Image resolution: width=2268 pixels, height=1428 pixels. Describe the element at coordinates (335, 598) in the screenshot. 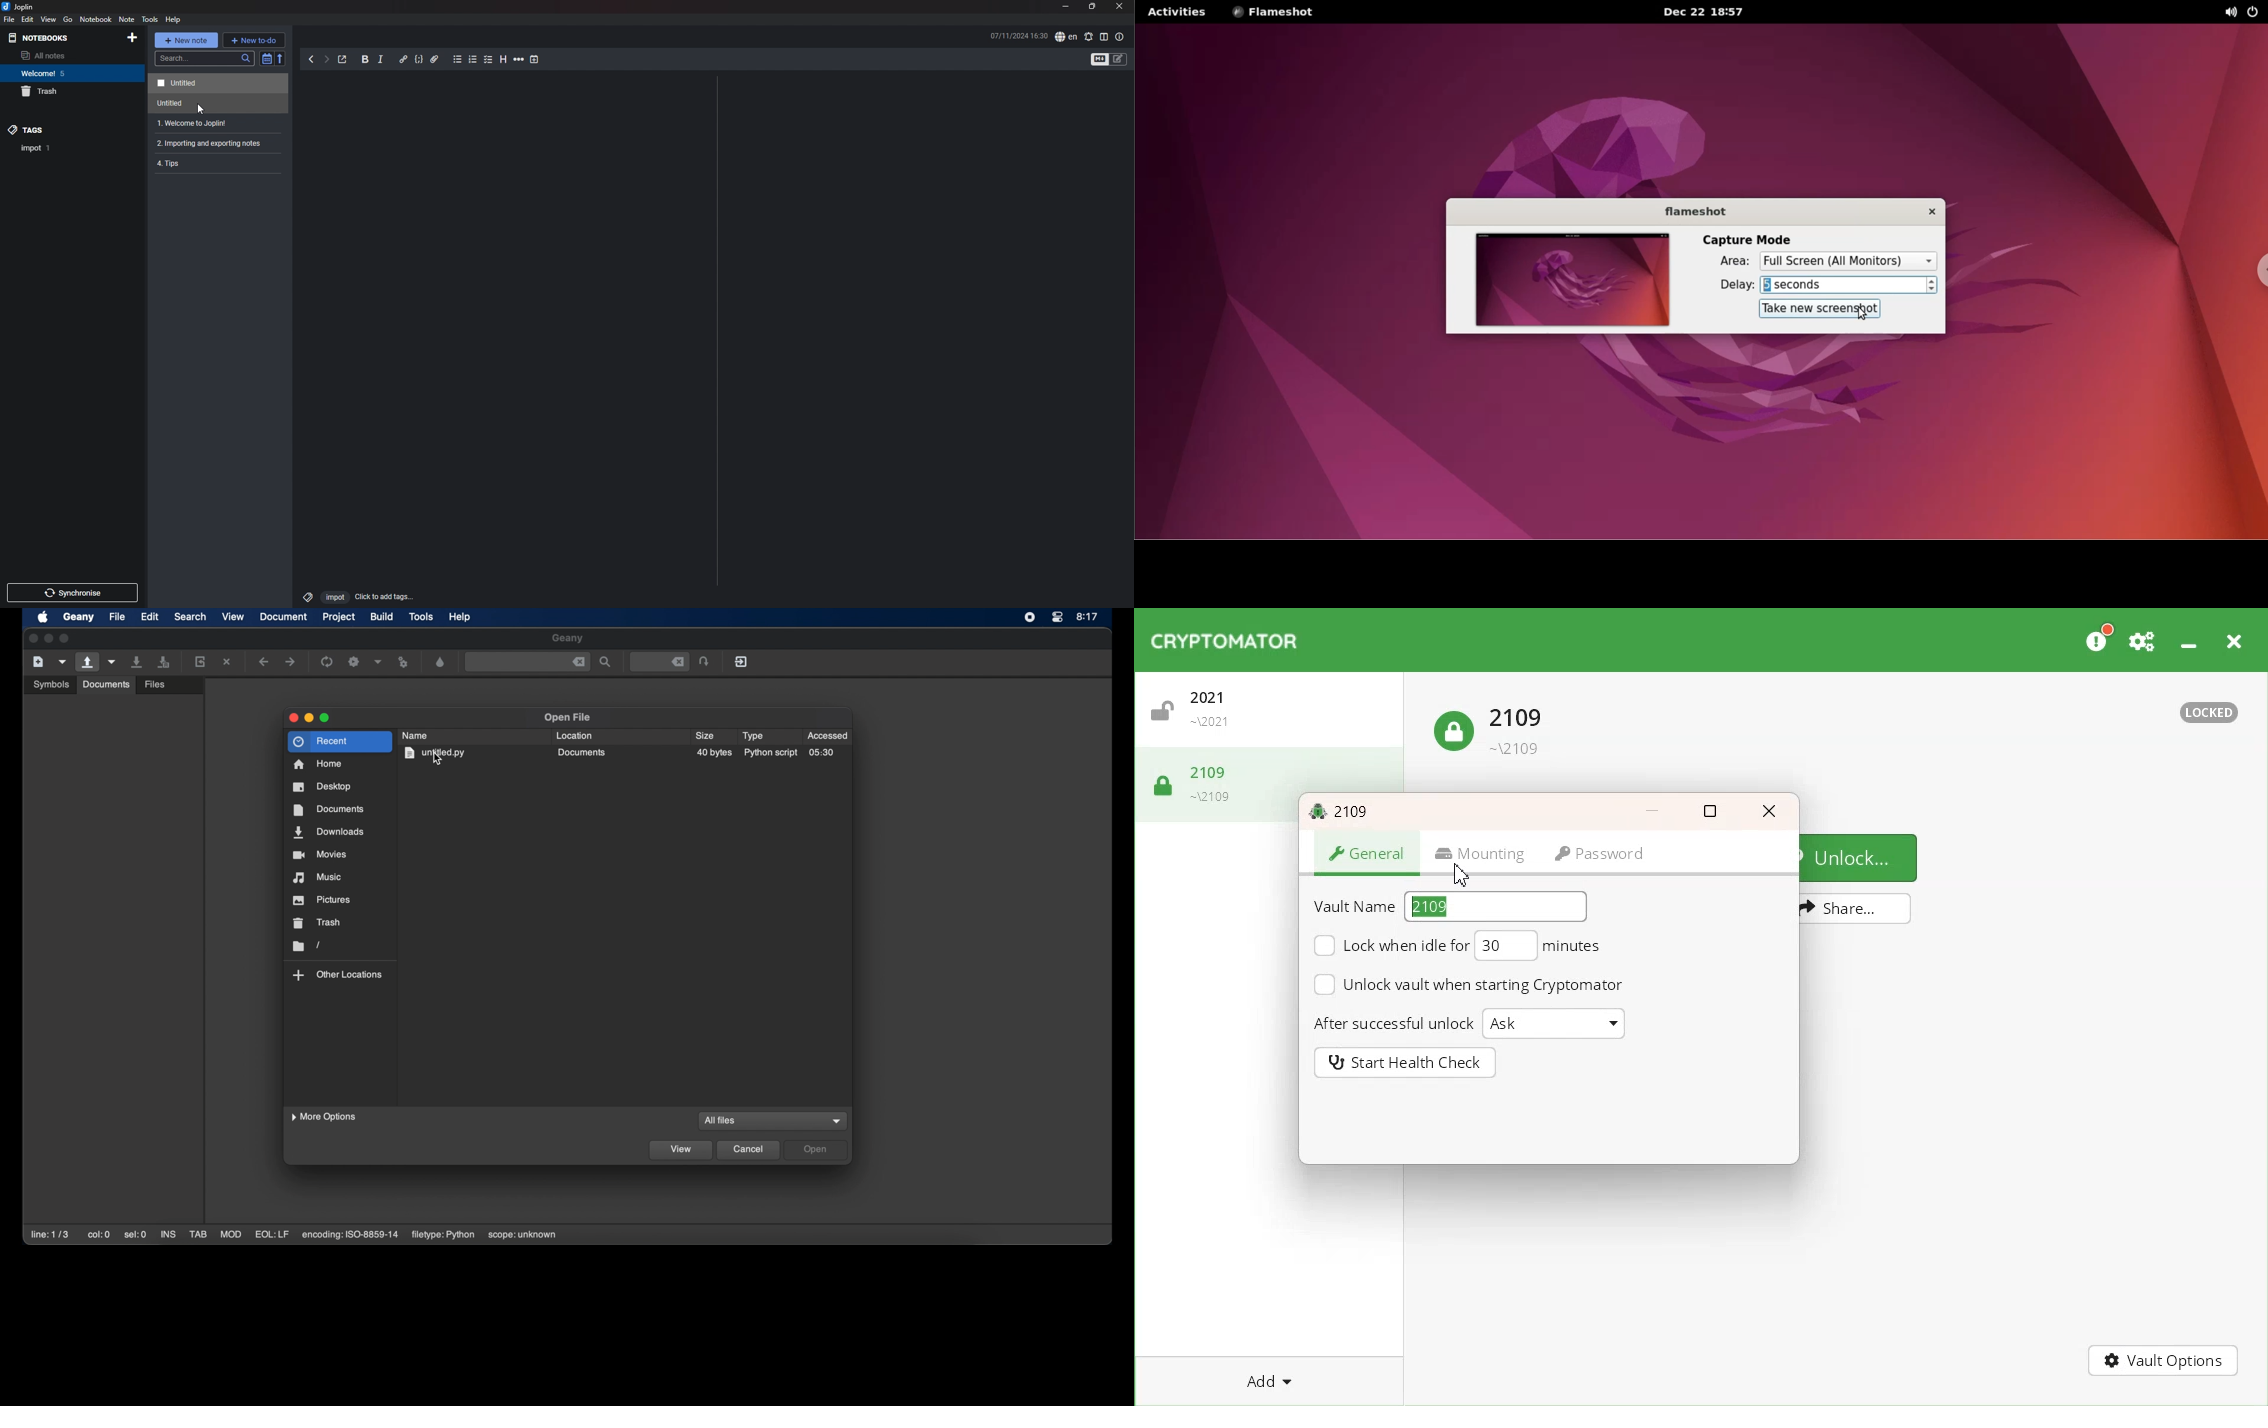

I see `impot` at that location.